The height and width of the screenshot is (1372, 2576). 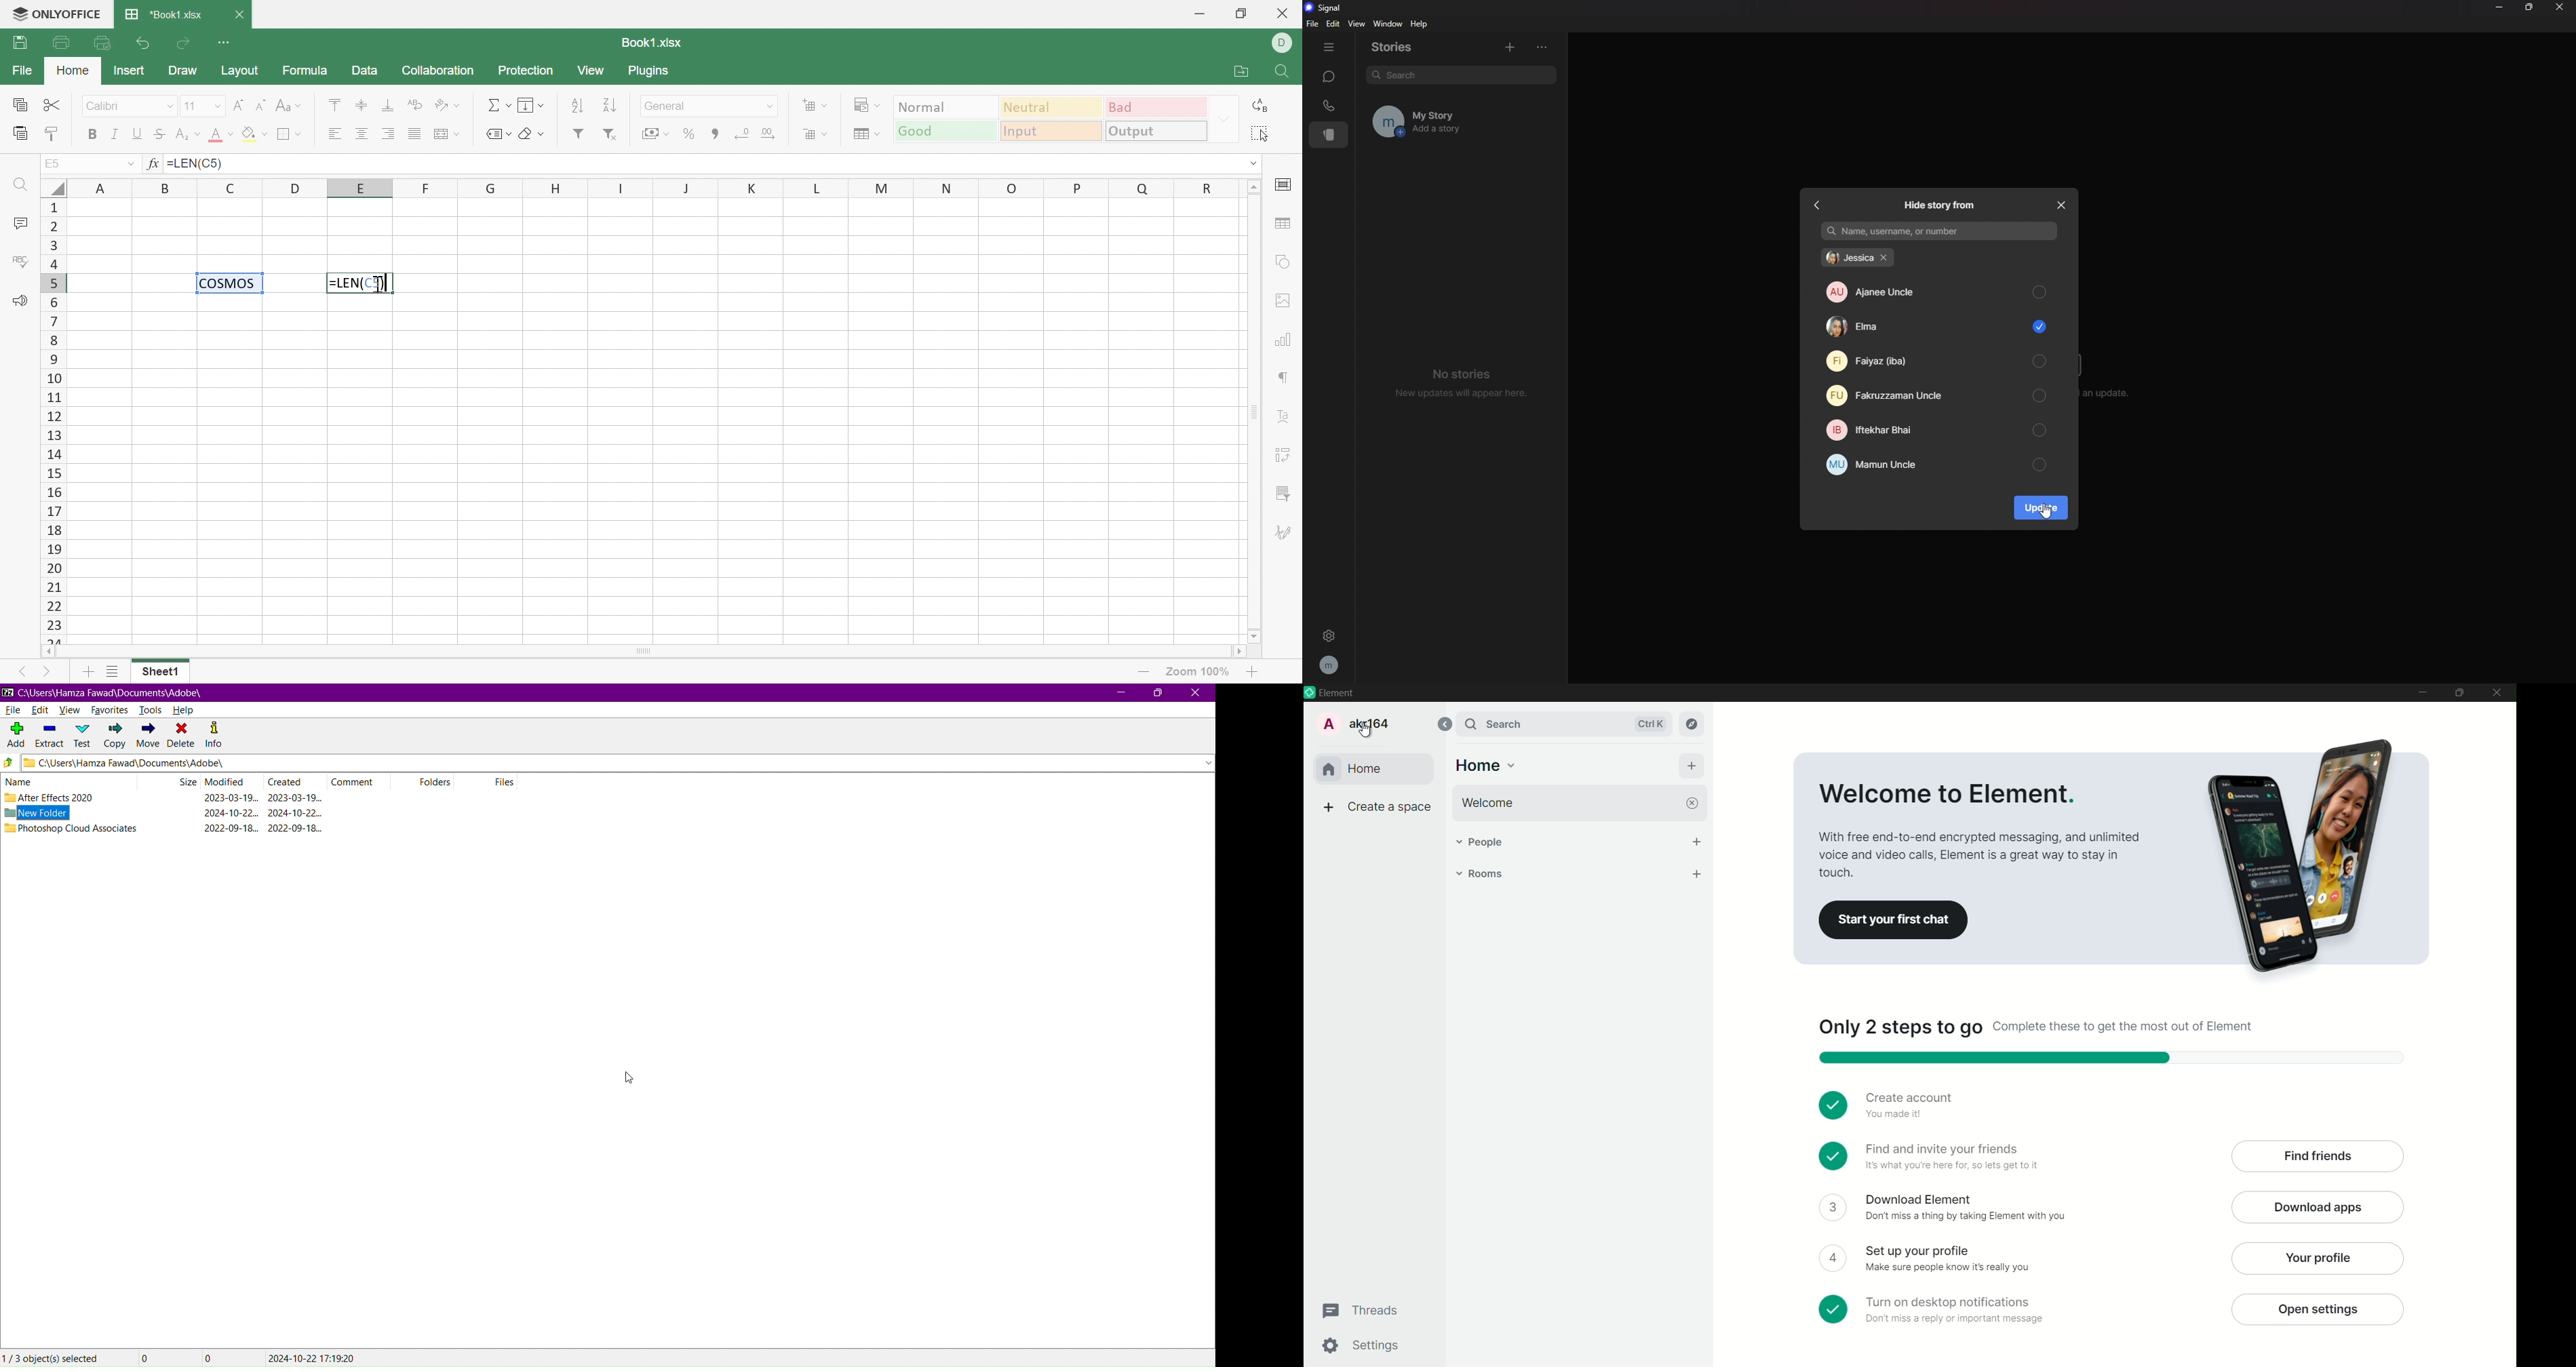 What do you see at coordinates (1936, 291) in the screenshot?
I see `ajanee uncle` at bounding box center [1936, 291].